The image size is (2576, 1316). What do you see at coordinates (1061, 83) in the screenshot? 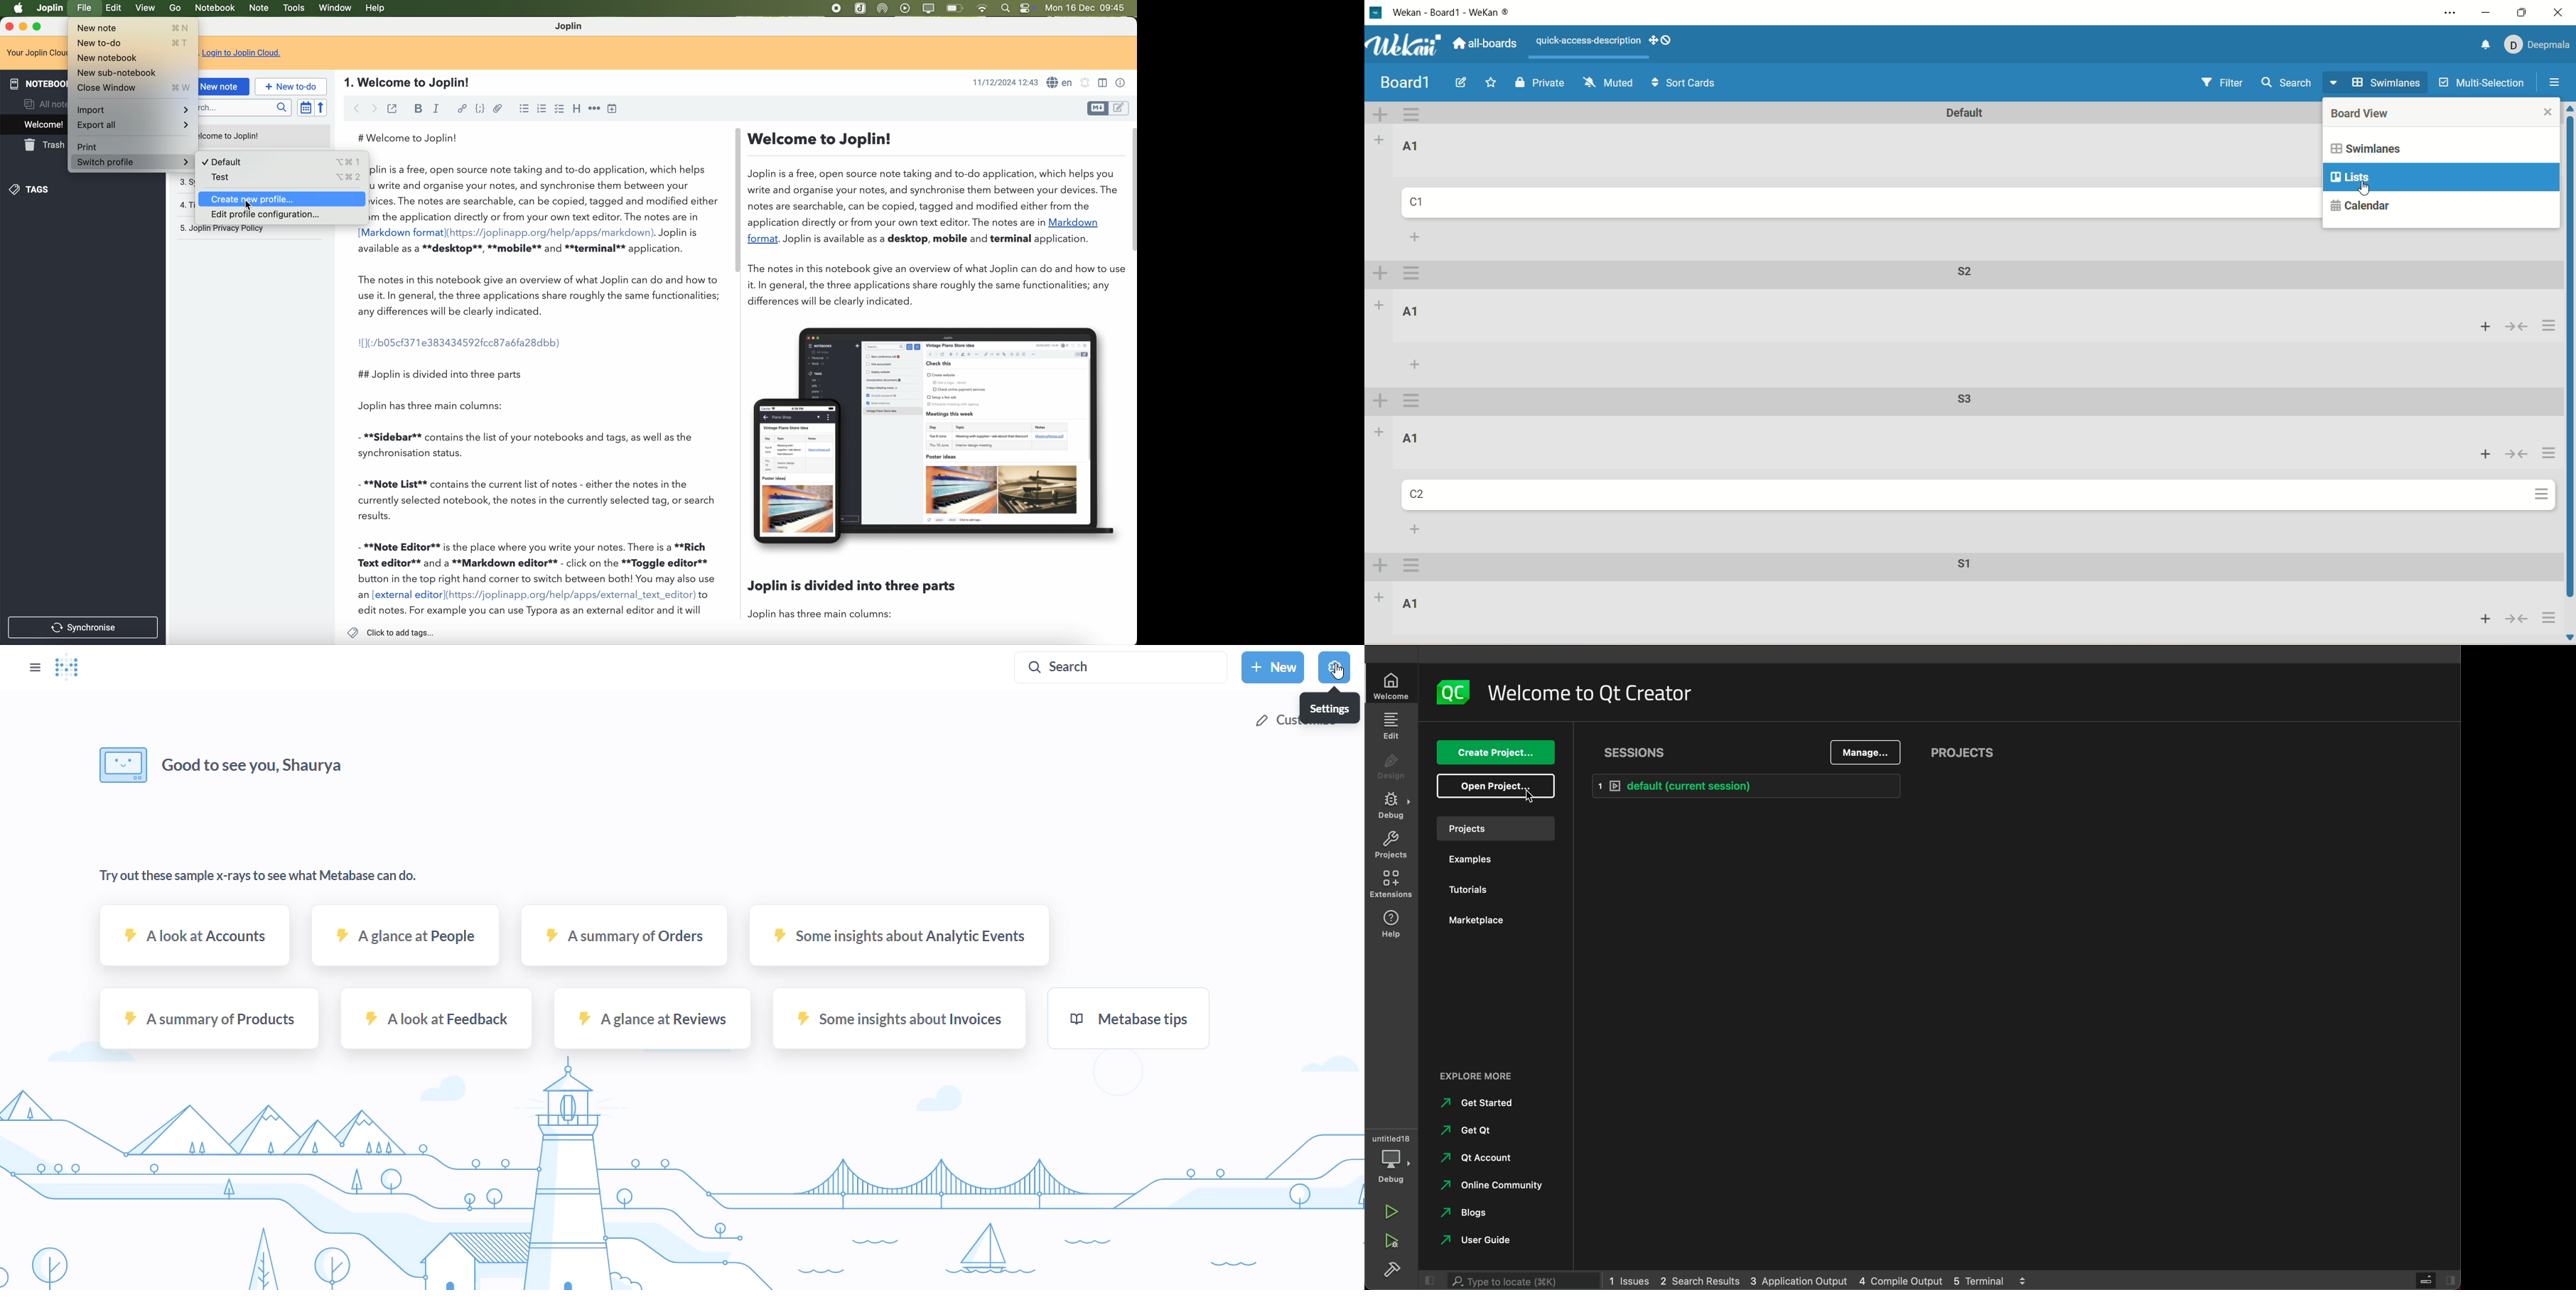
I see `language` at bounding box center [1061, 83].